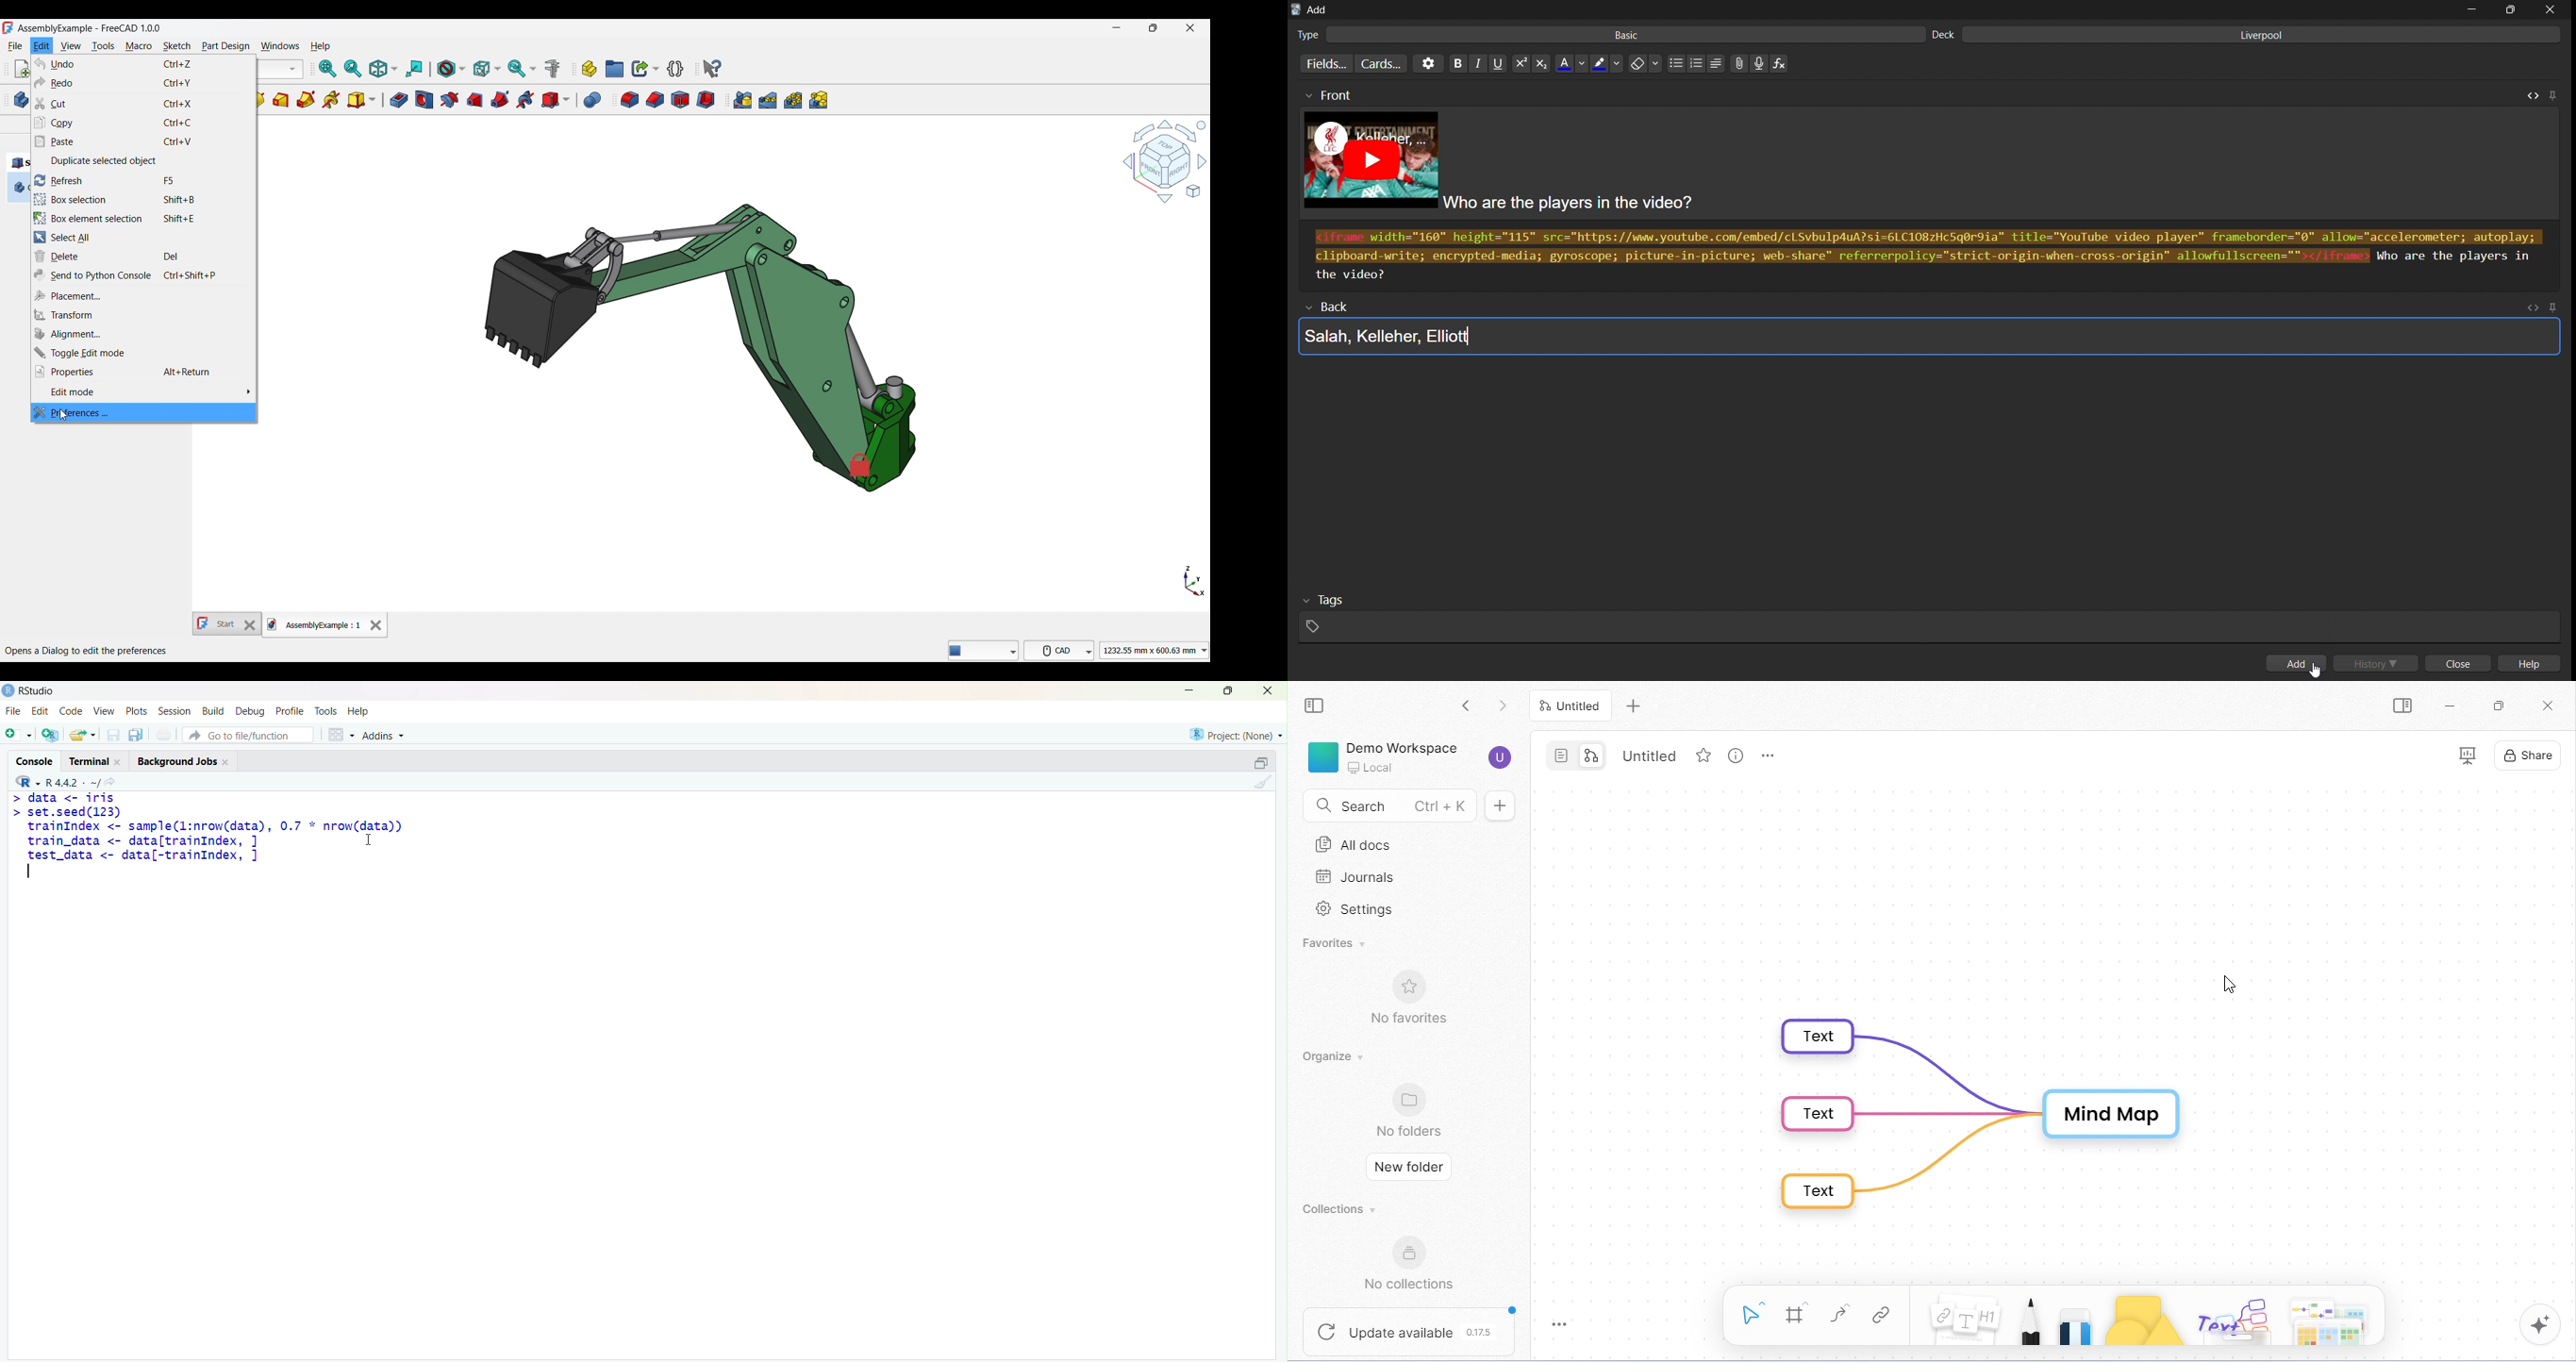 The width and height of the screenshot is (2576, 1372). I want to click on pin, so click(2557, 307).